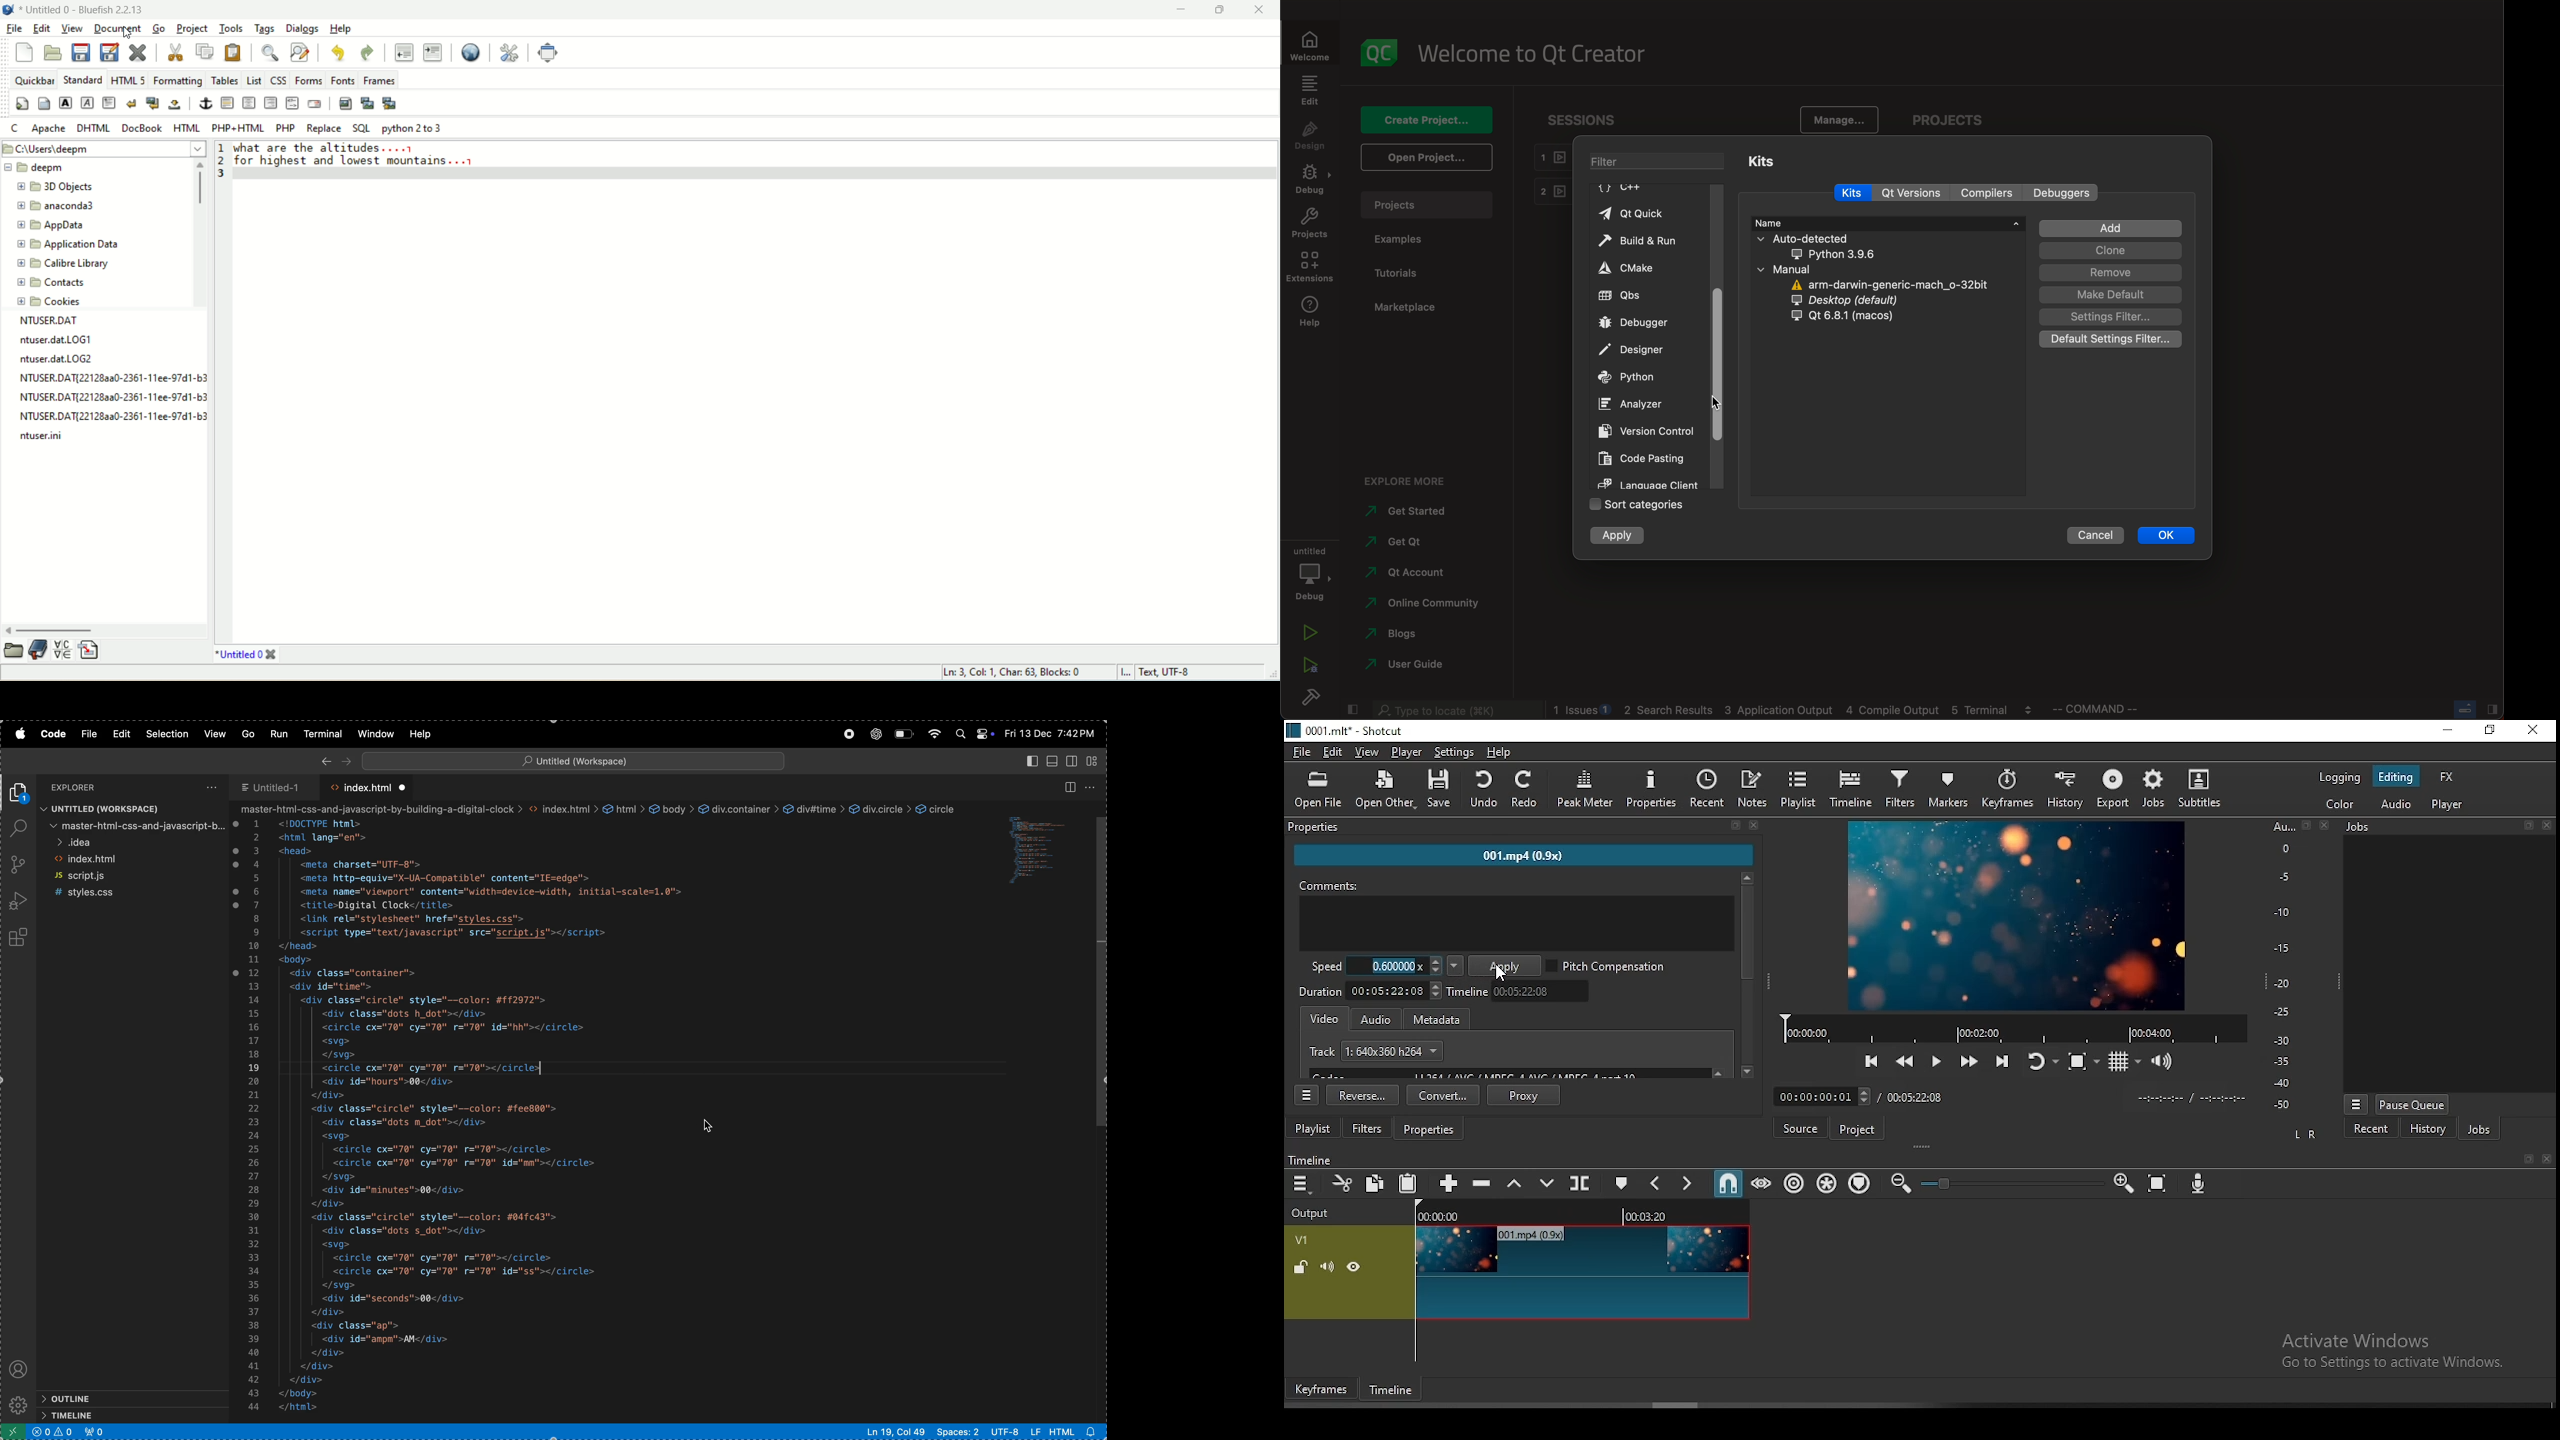  I want to click on cursor, so click(711, 1128).